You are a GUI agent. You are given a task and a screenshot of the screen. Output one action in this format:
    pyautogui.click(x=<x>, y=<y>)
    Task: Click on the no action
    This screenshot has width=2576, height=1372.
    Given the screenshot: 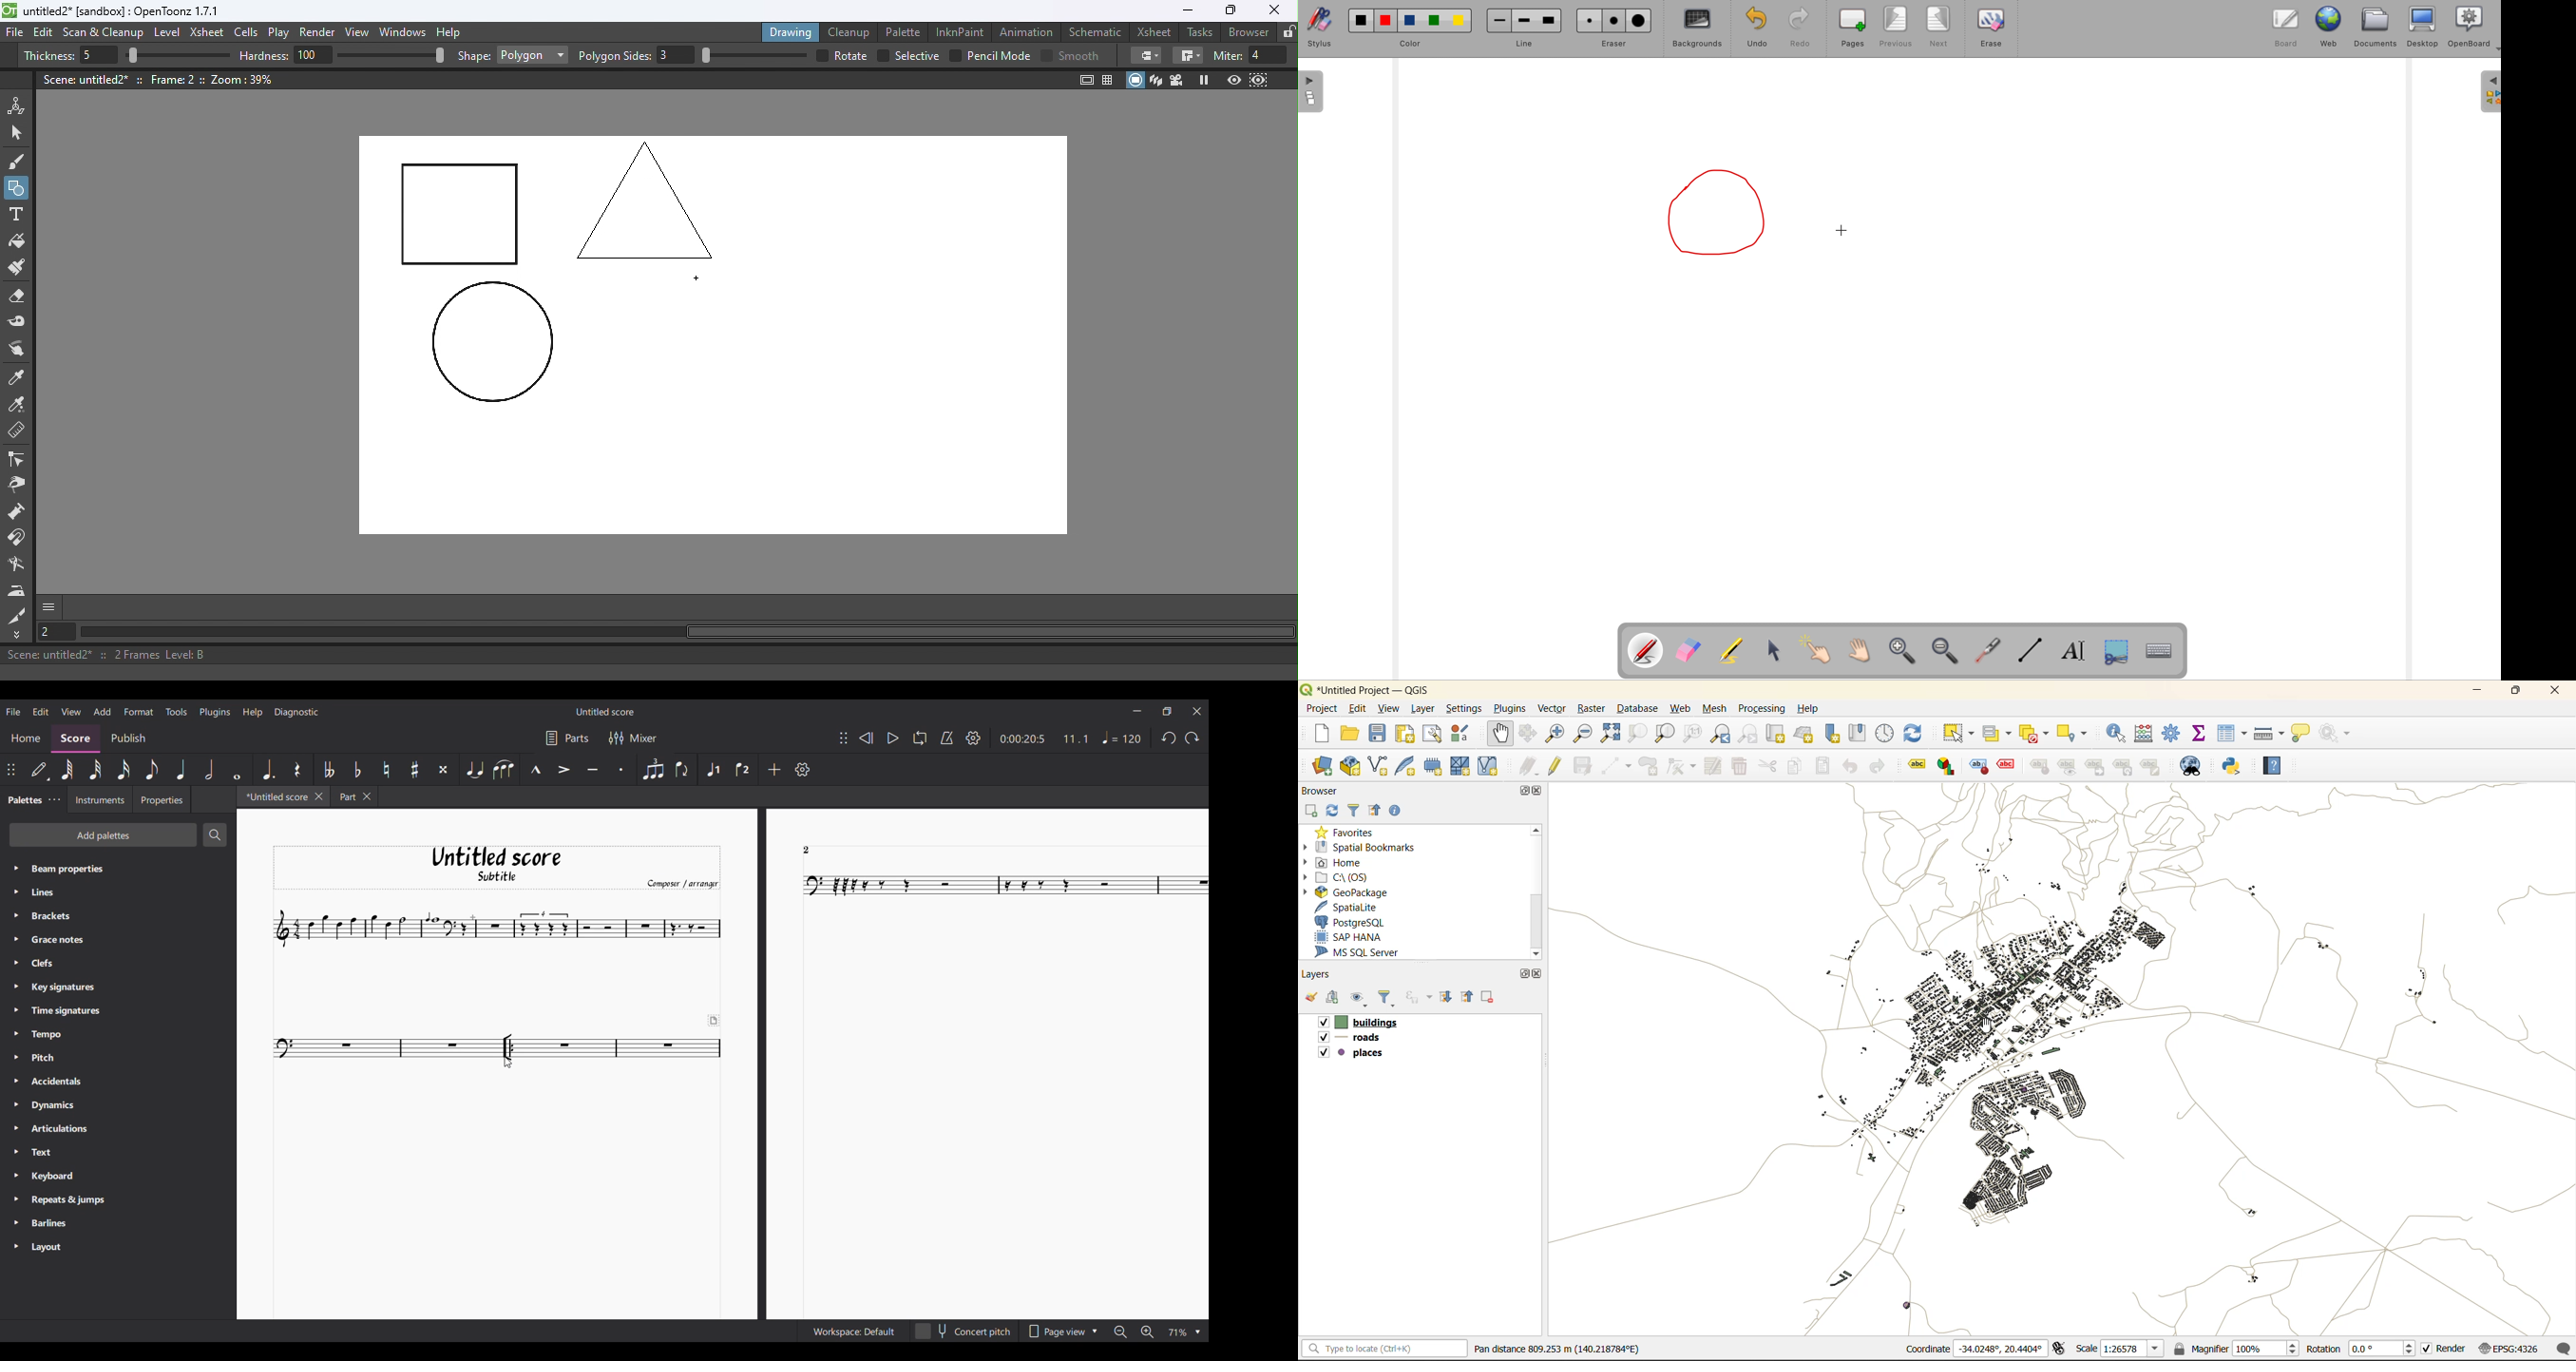 What is the action you would take?
    pyautogui.click(x=2333, y=734)
    